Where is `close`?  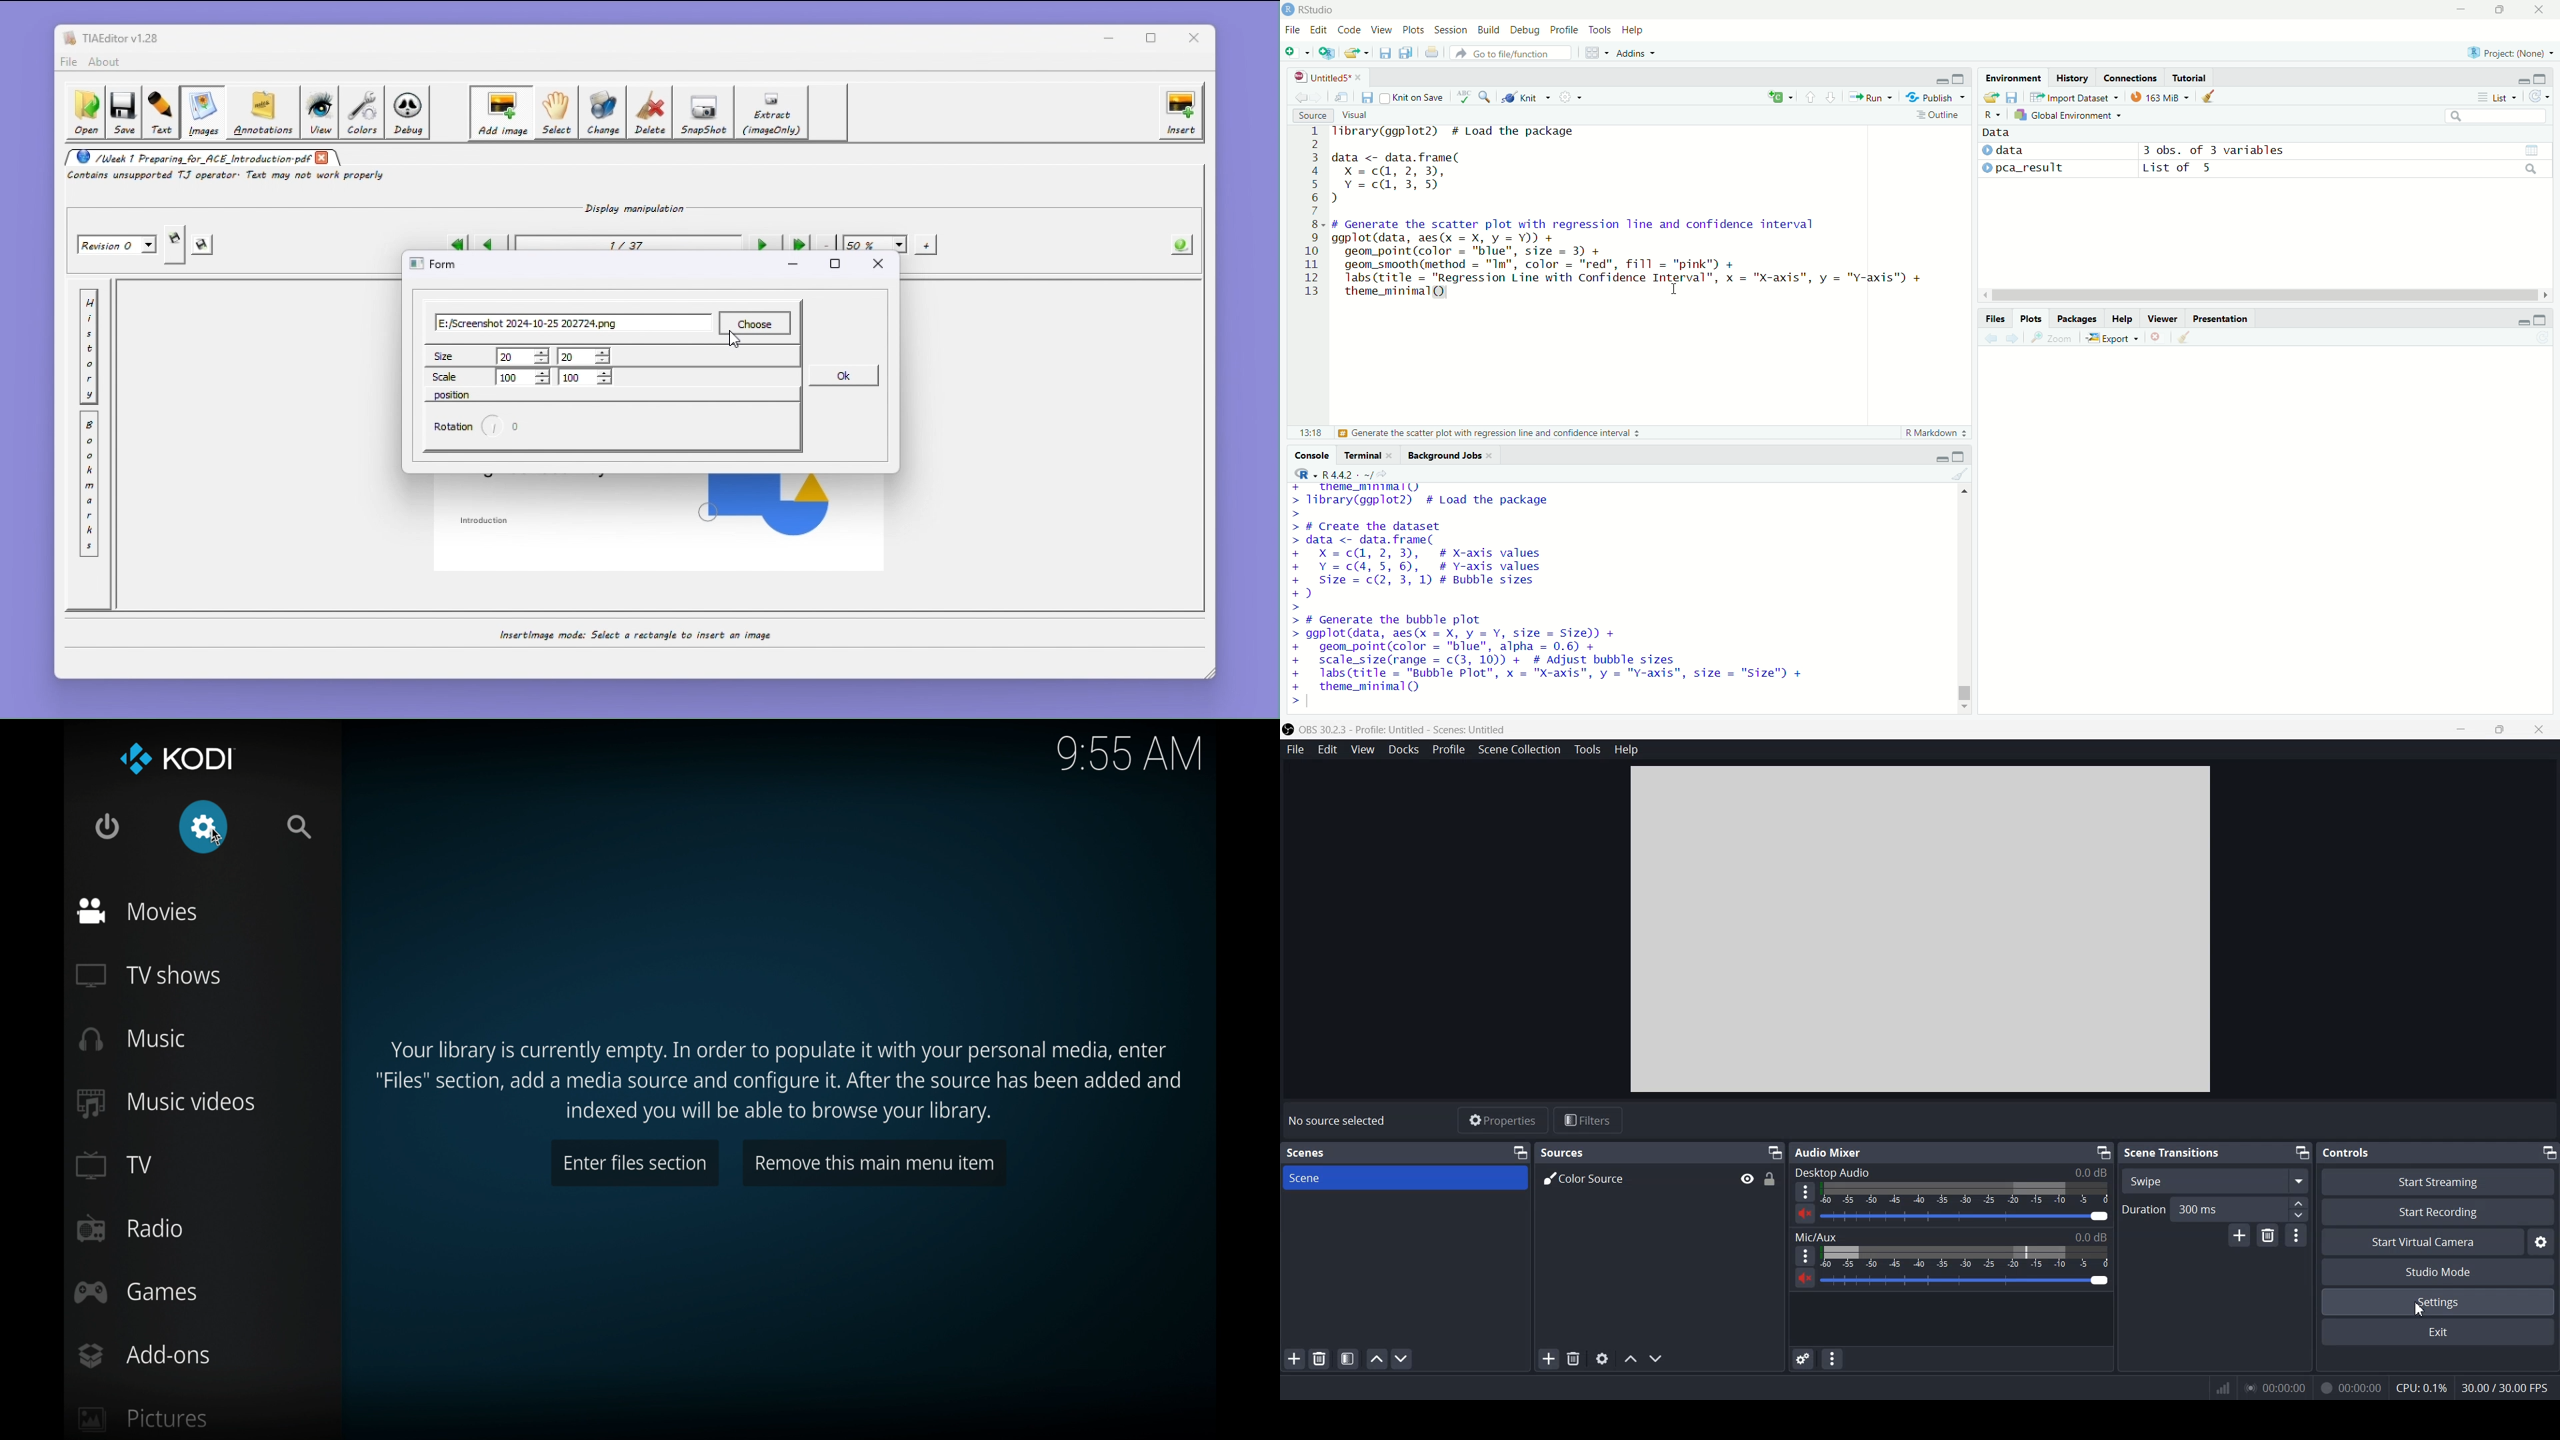 close is located at coordinates (1361, 77).